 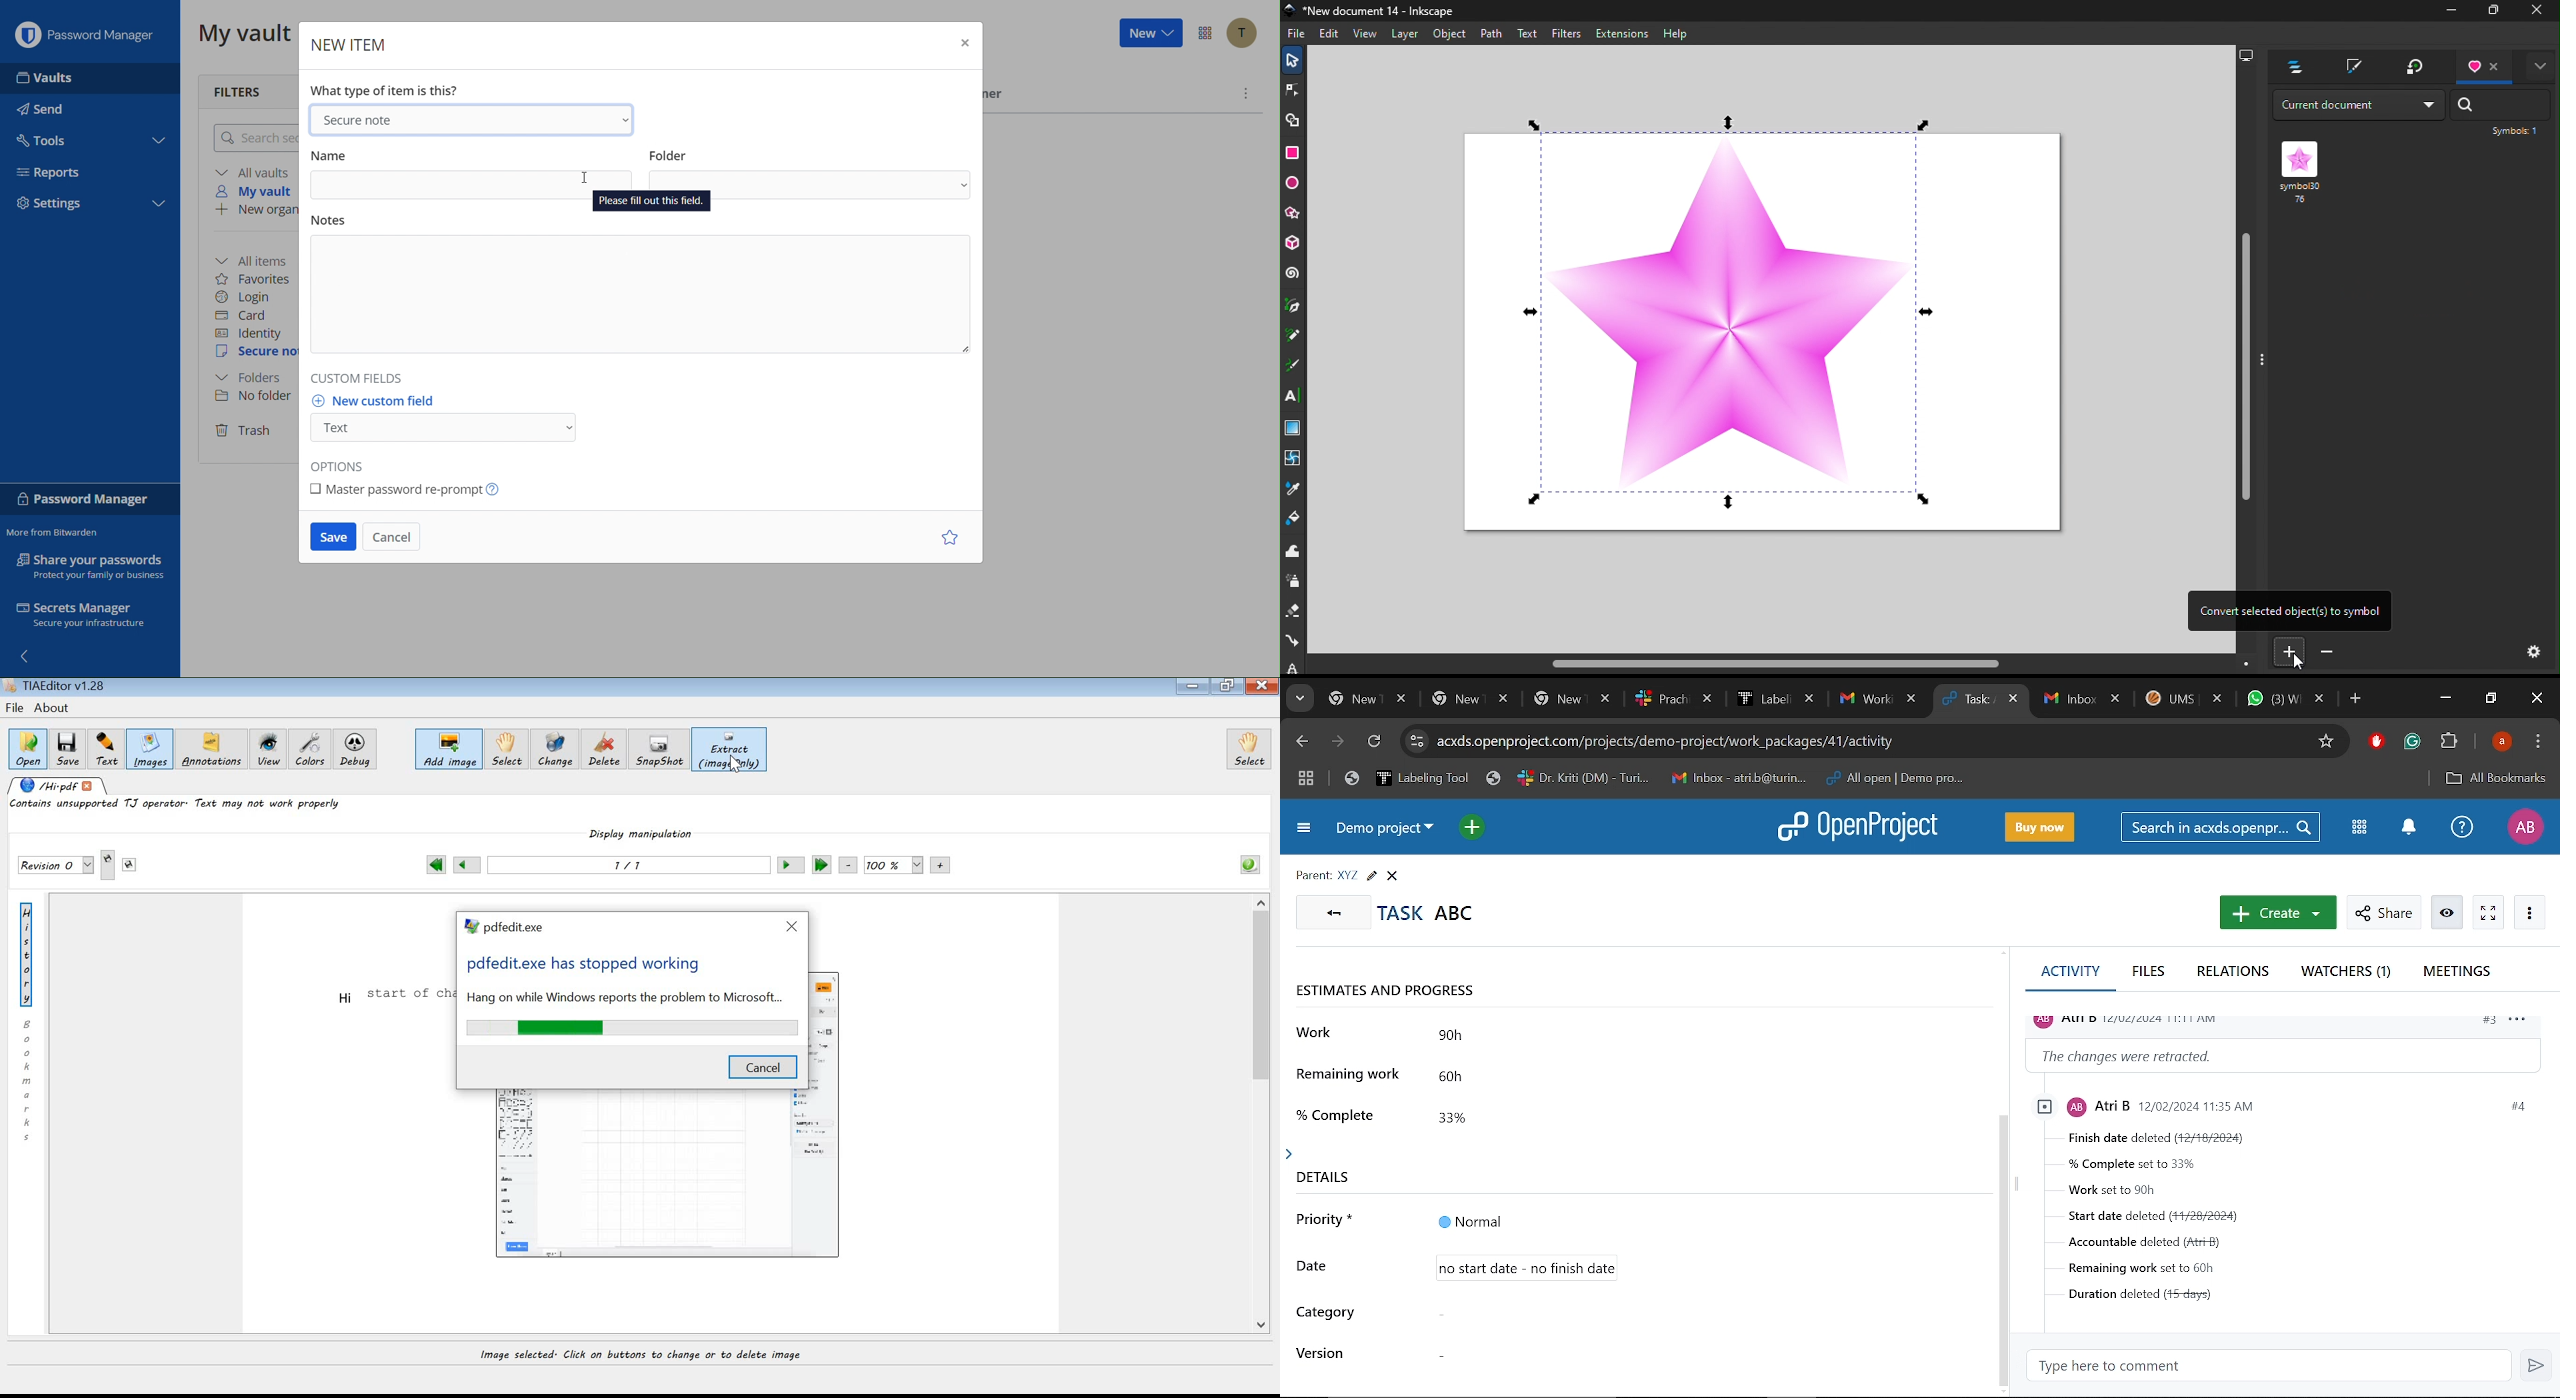 I want to click on Filters, so click(x=246, y=88).